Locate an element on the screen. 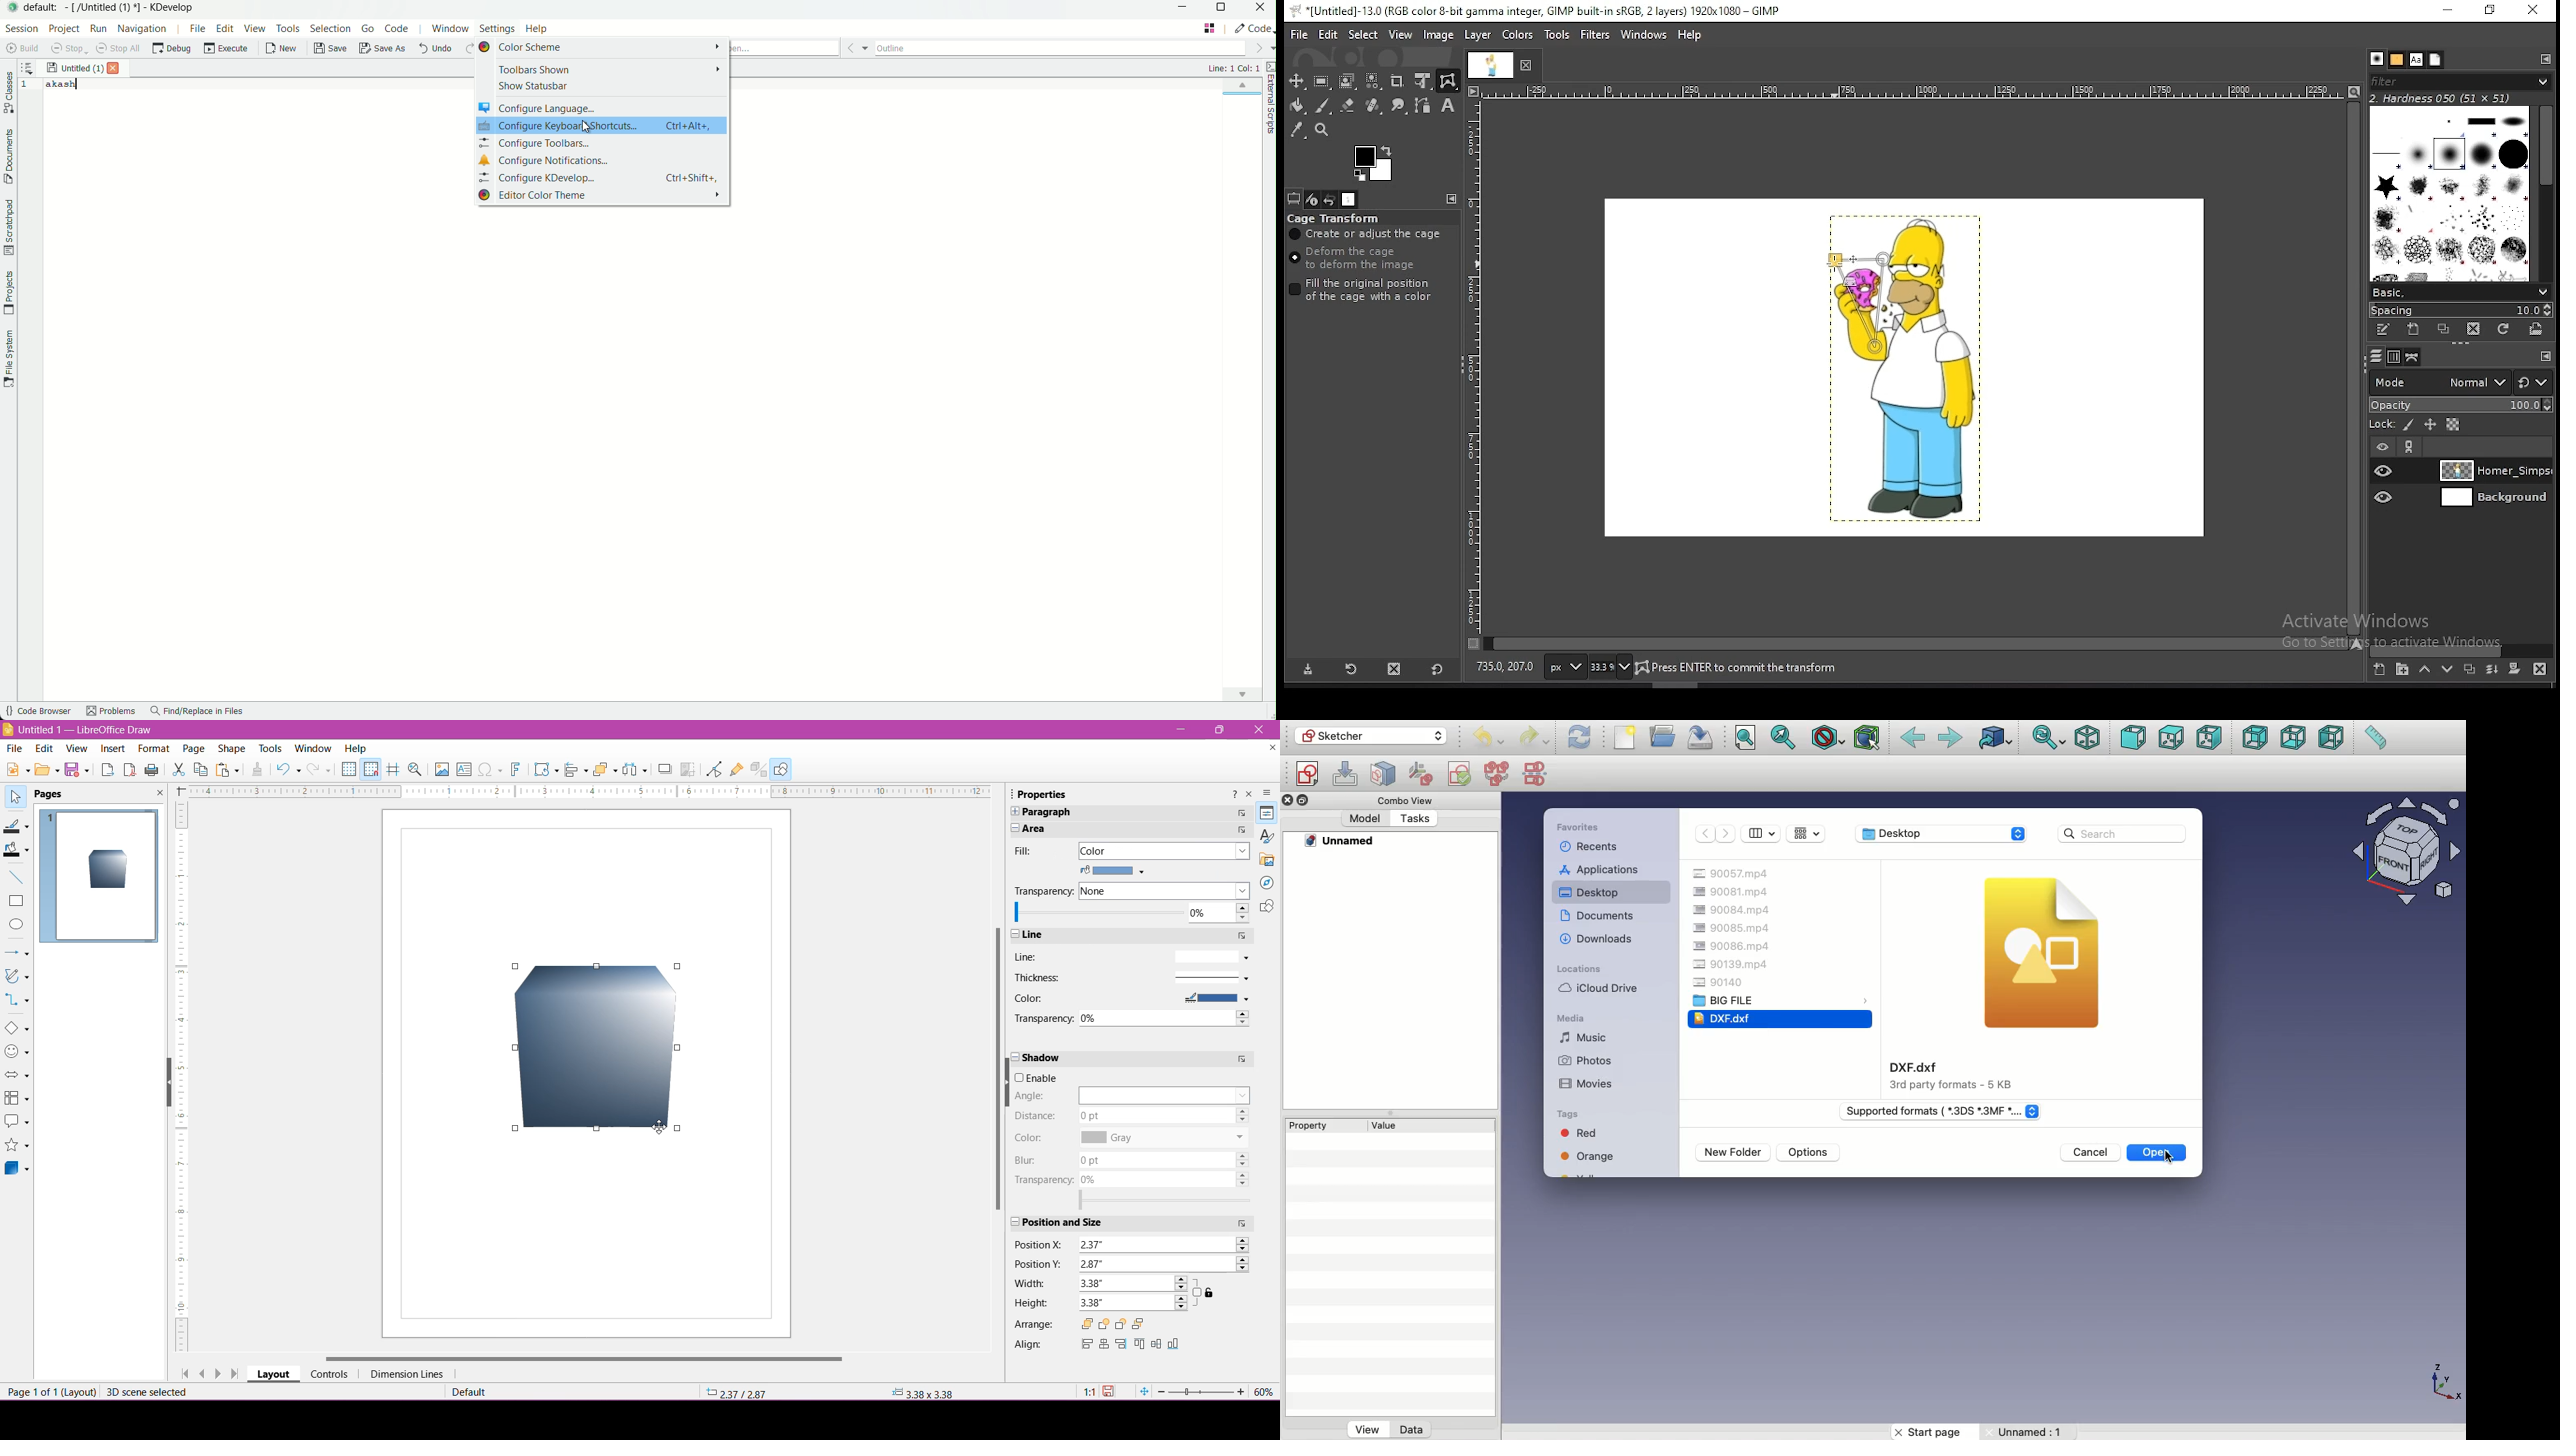  Start page is located at coordinates (1929, 1431).